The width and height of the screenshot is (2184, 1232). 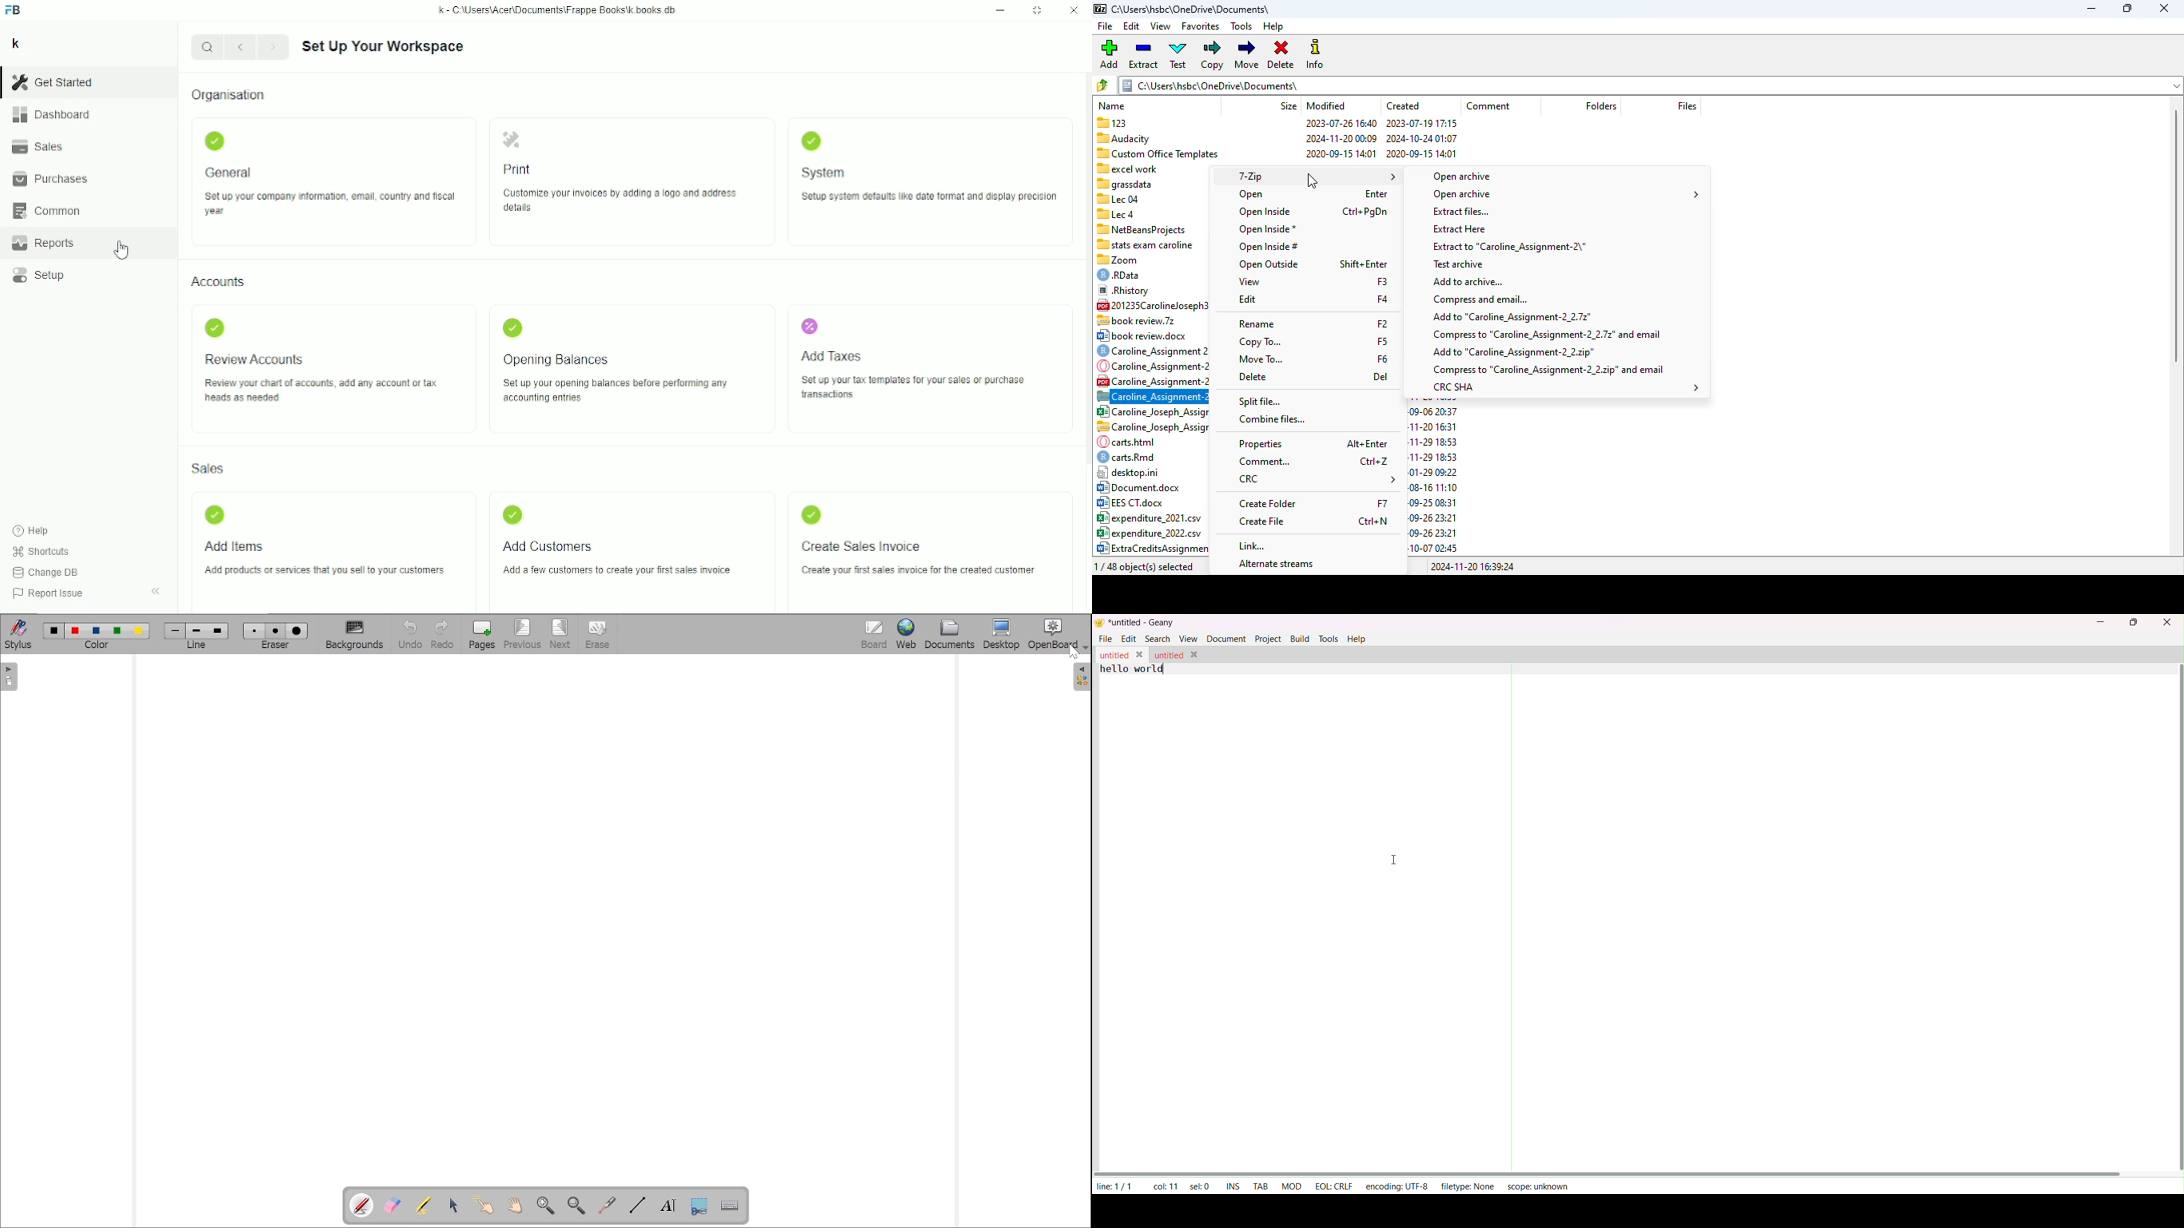 What do you see at coordinates (326, 172) in the screenshot?
I see `General  set up your company information, email, country and fiscal year.` at bounding box center [326, 172].